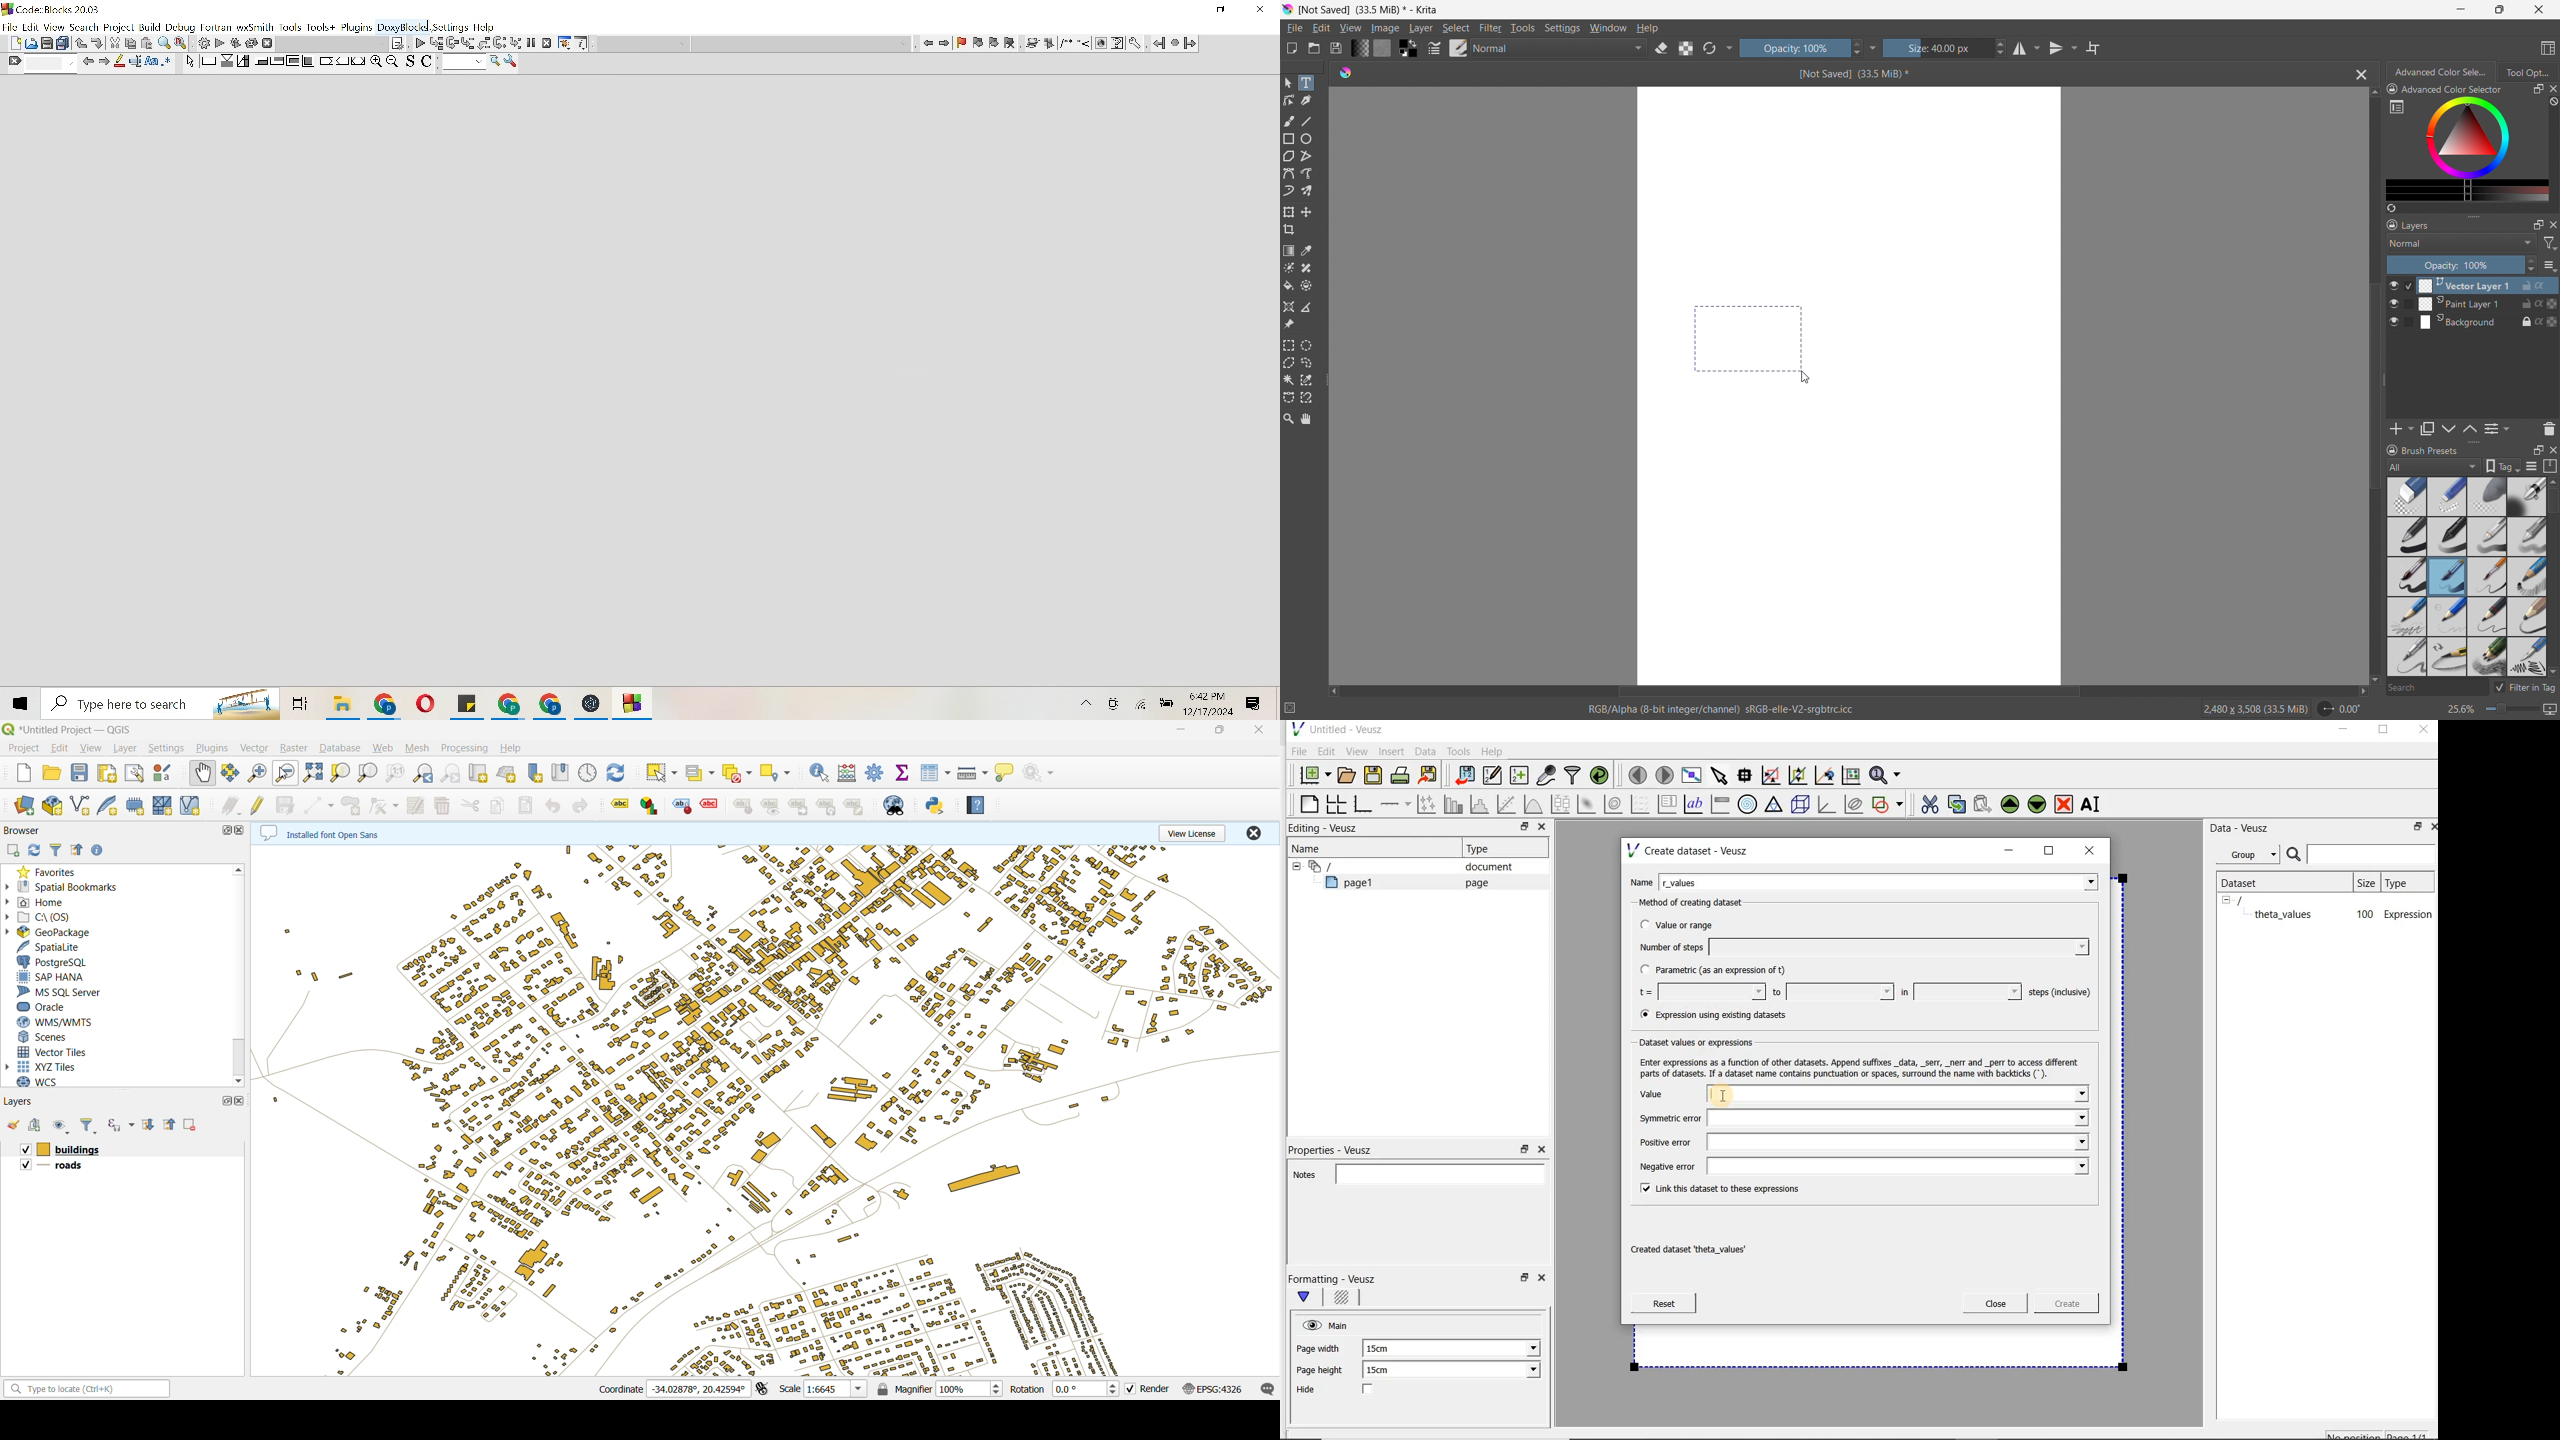 The image size is (2576, 1456). What do you see at coordinates (2480, 321) in the screenshot?
I see `Background` at bounding box center [2480, 321].